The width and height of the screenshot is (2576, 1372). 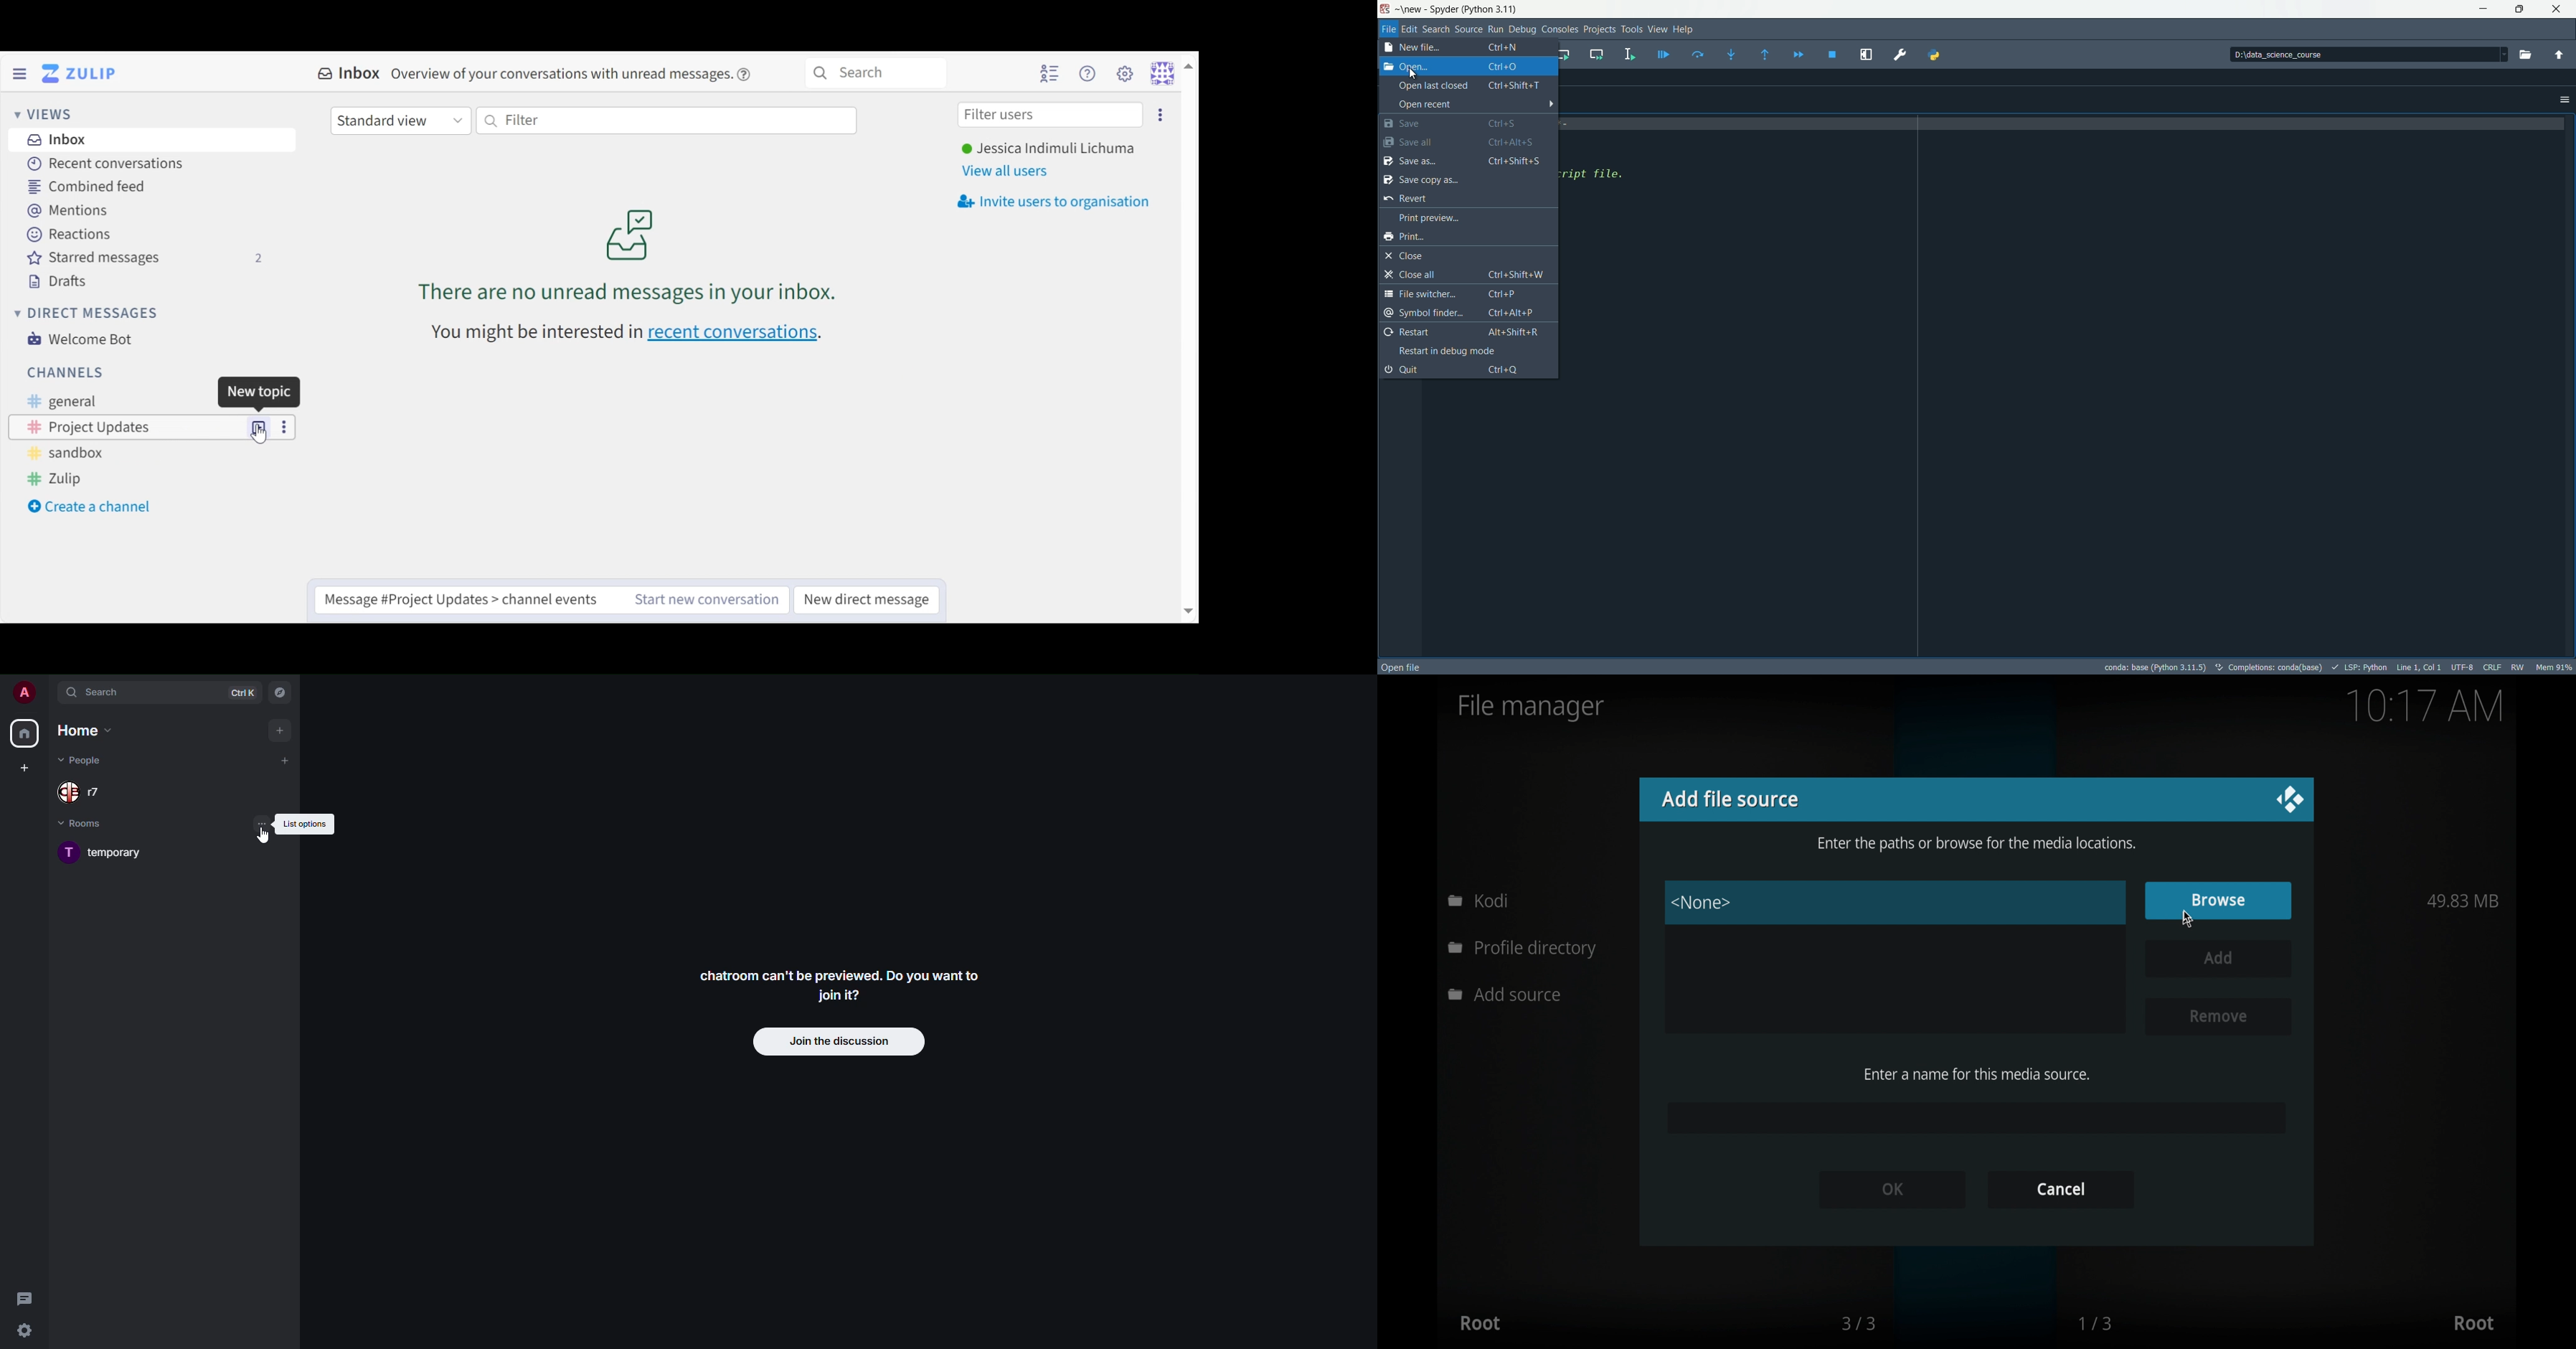 What do you see at coordinates (1462, 159) in the screenshot?
I see `save as` at bounding box center [1462, 159].